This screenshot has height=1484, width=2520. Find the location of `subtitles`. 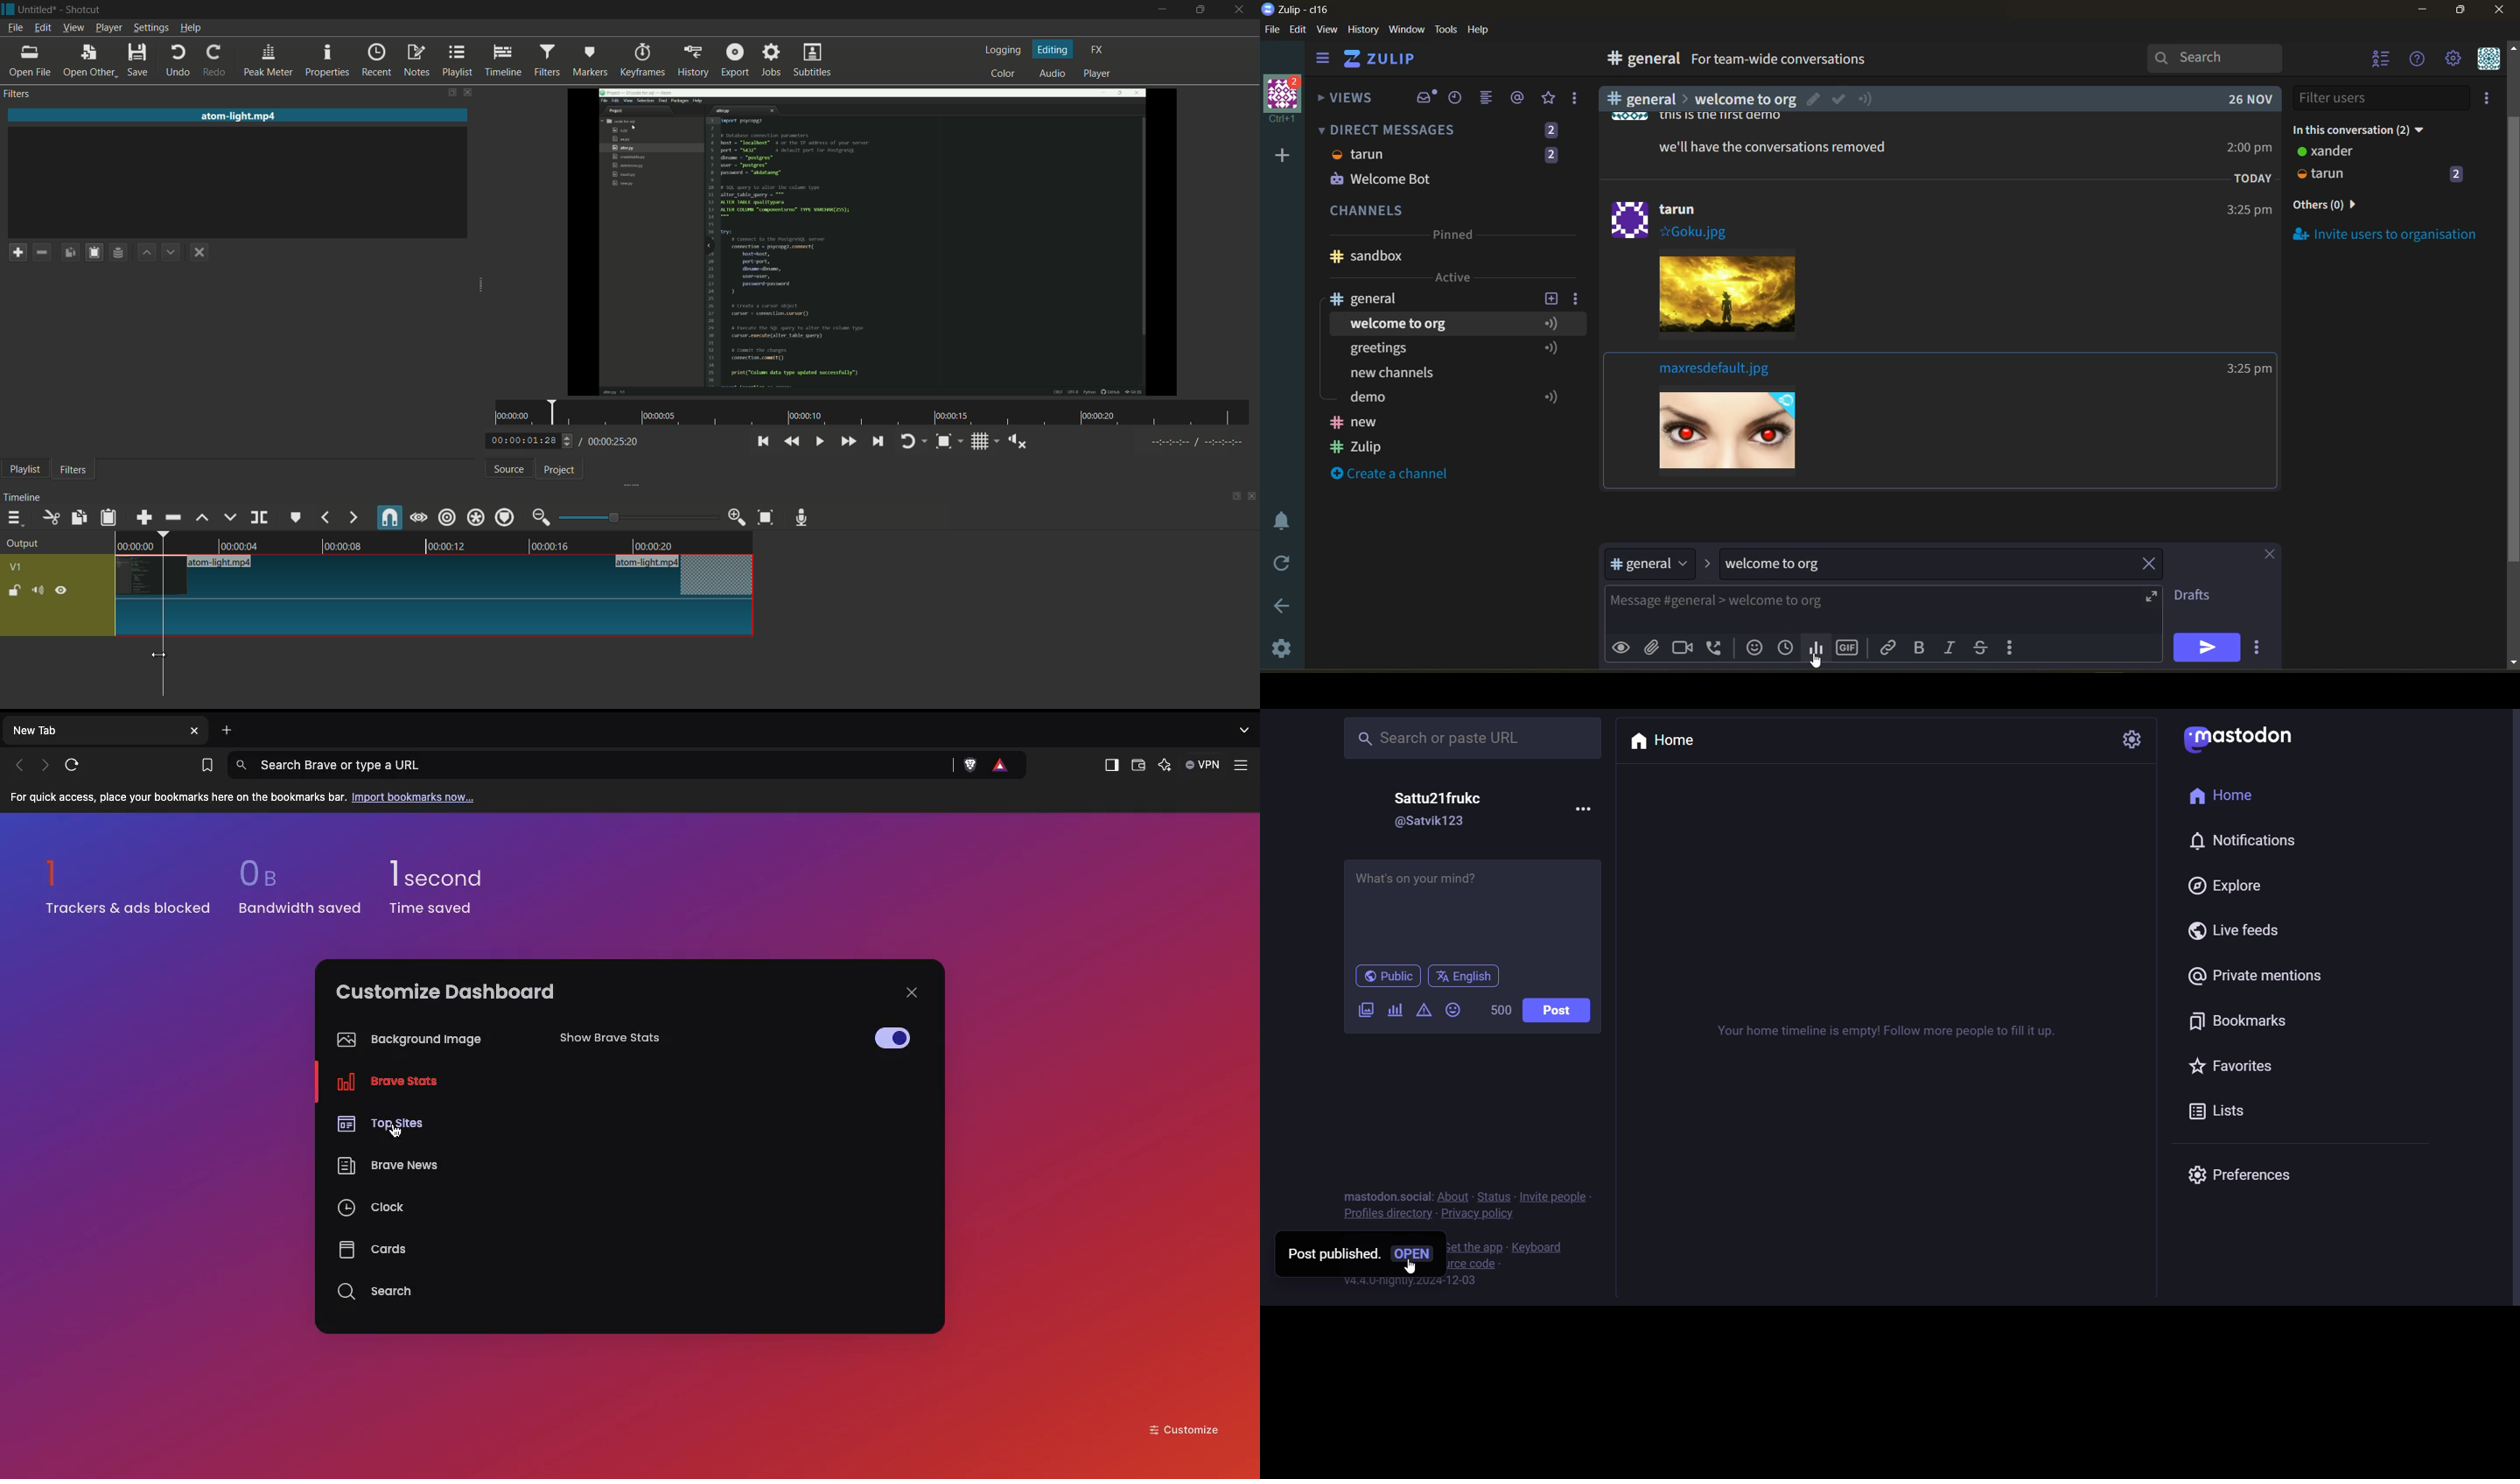

subtitles is located at coordinates (814, 61).